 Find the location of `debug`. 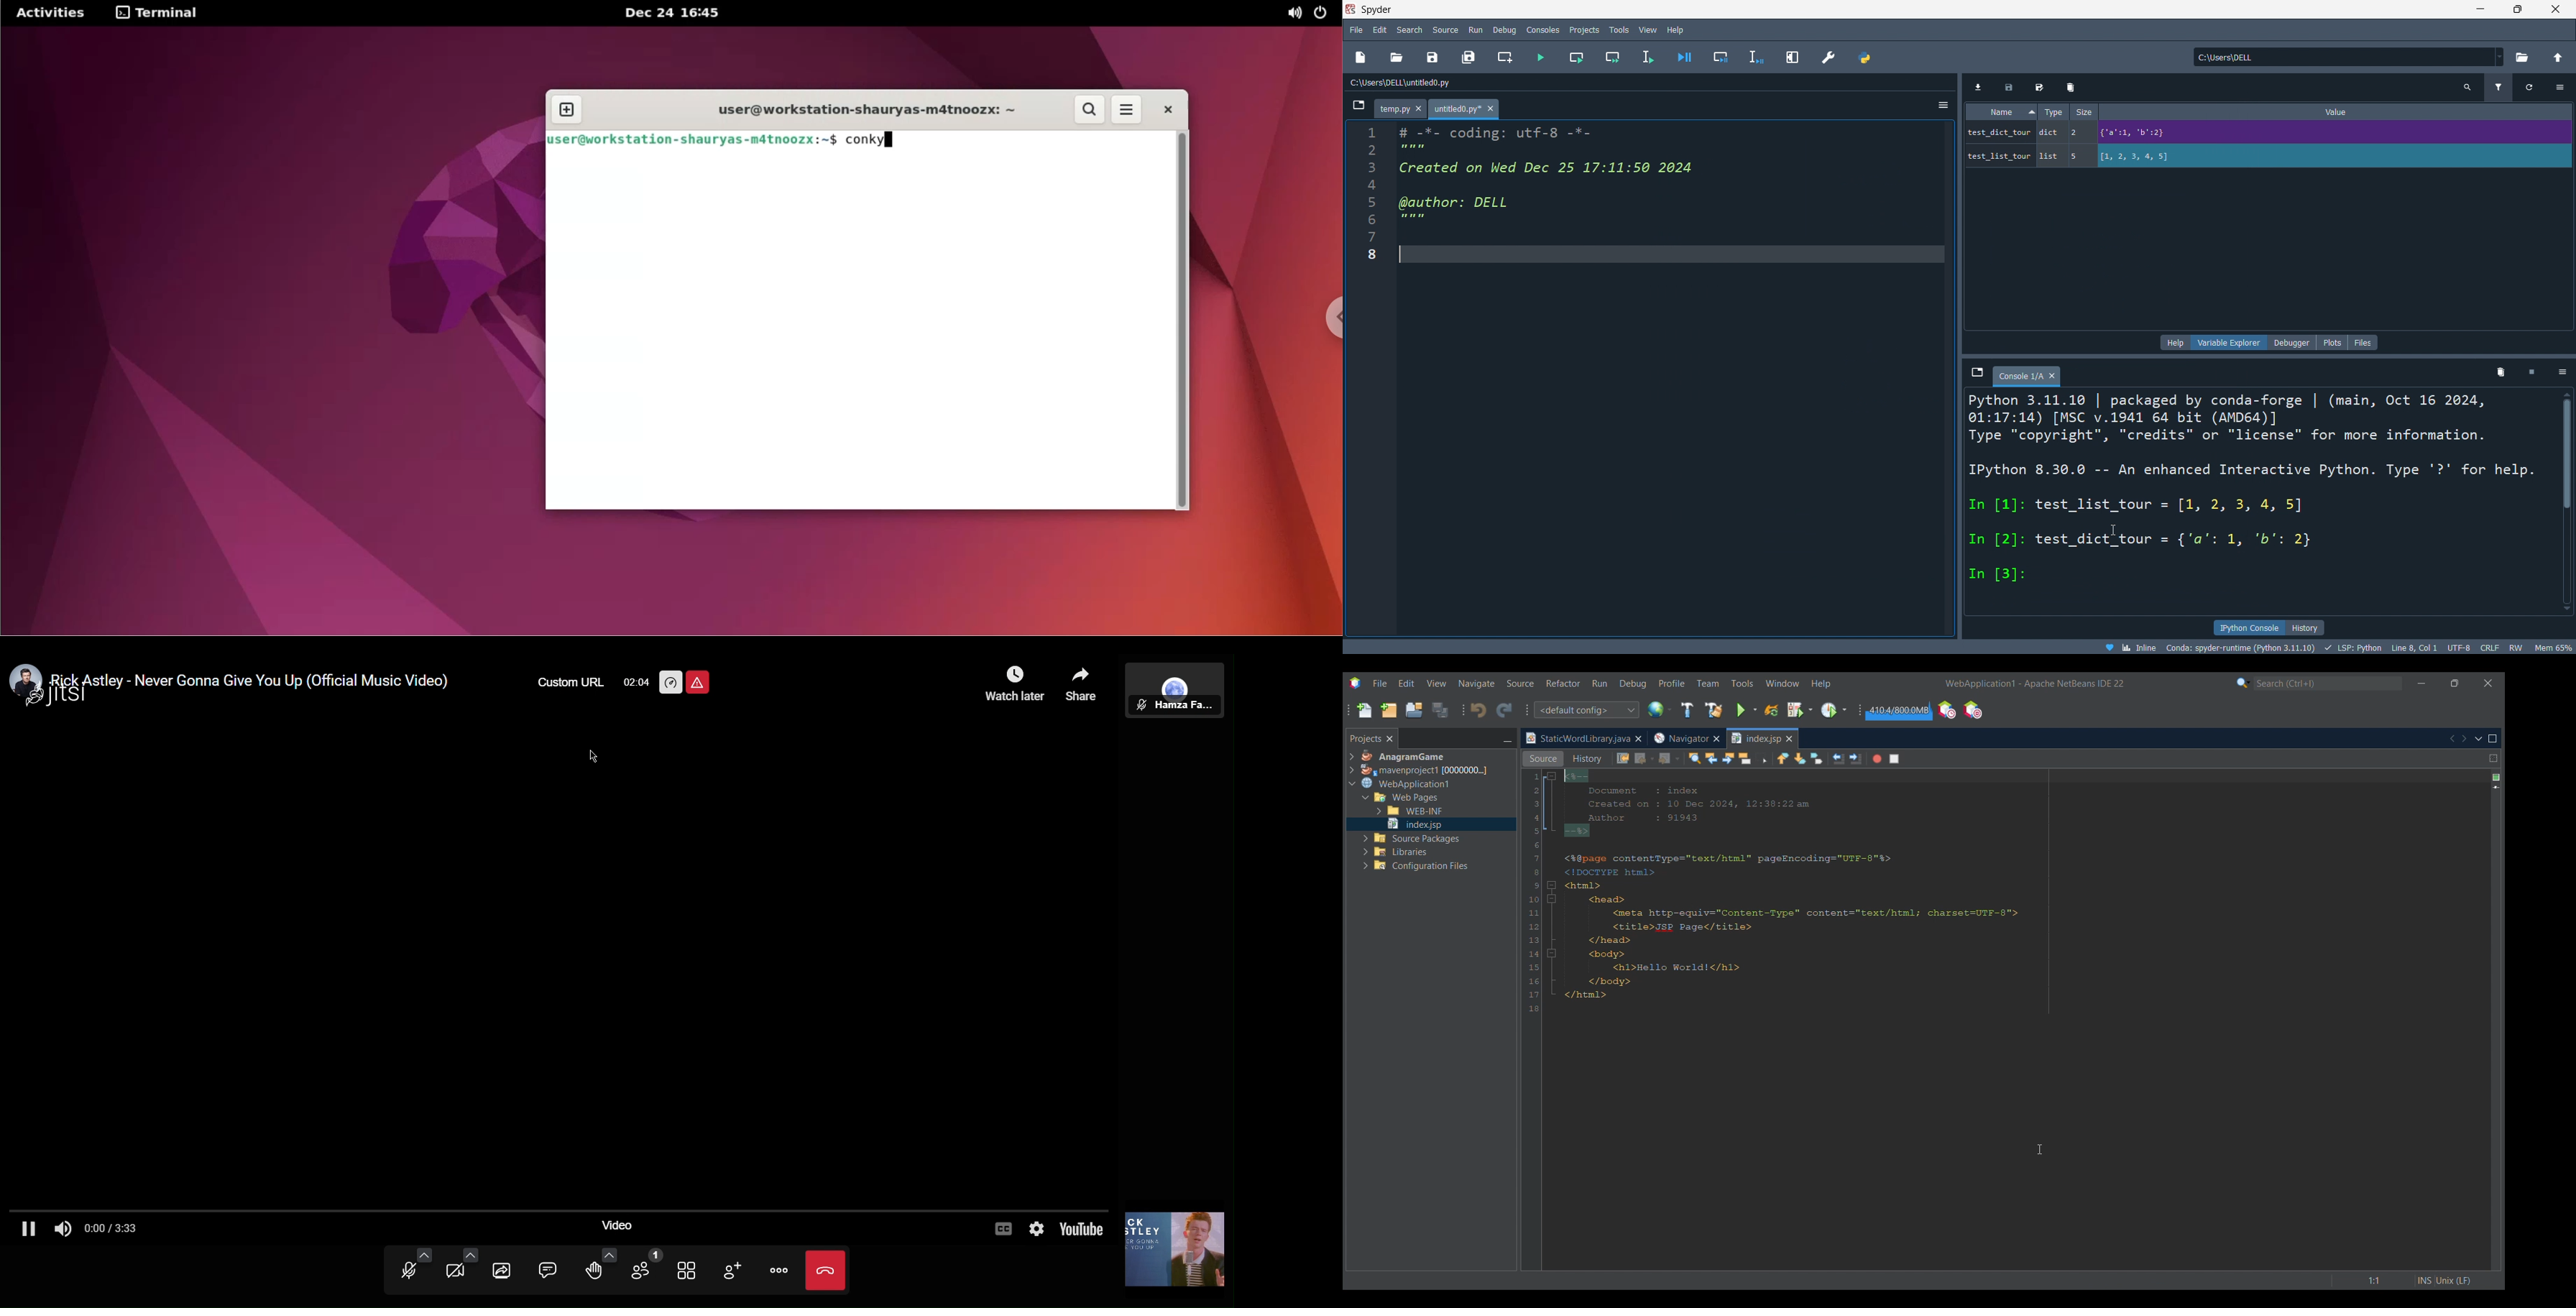

debug is located at coordinates (1505, 30).